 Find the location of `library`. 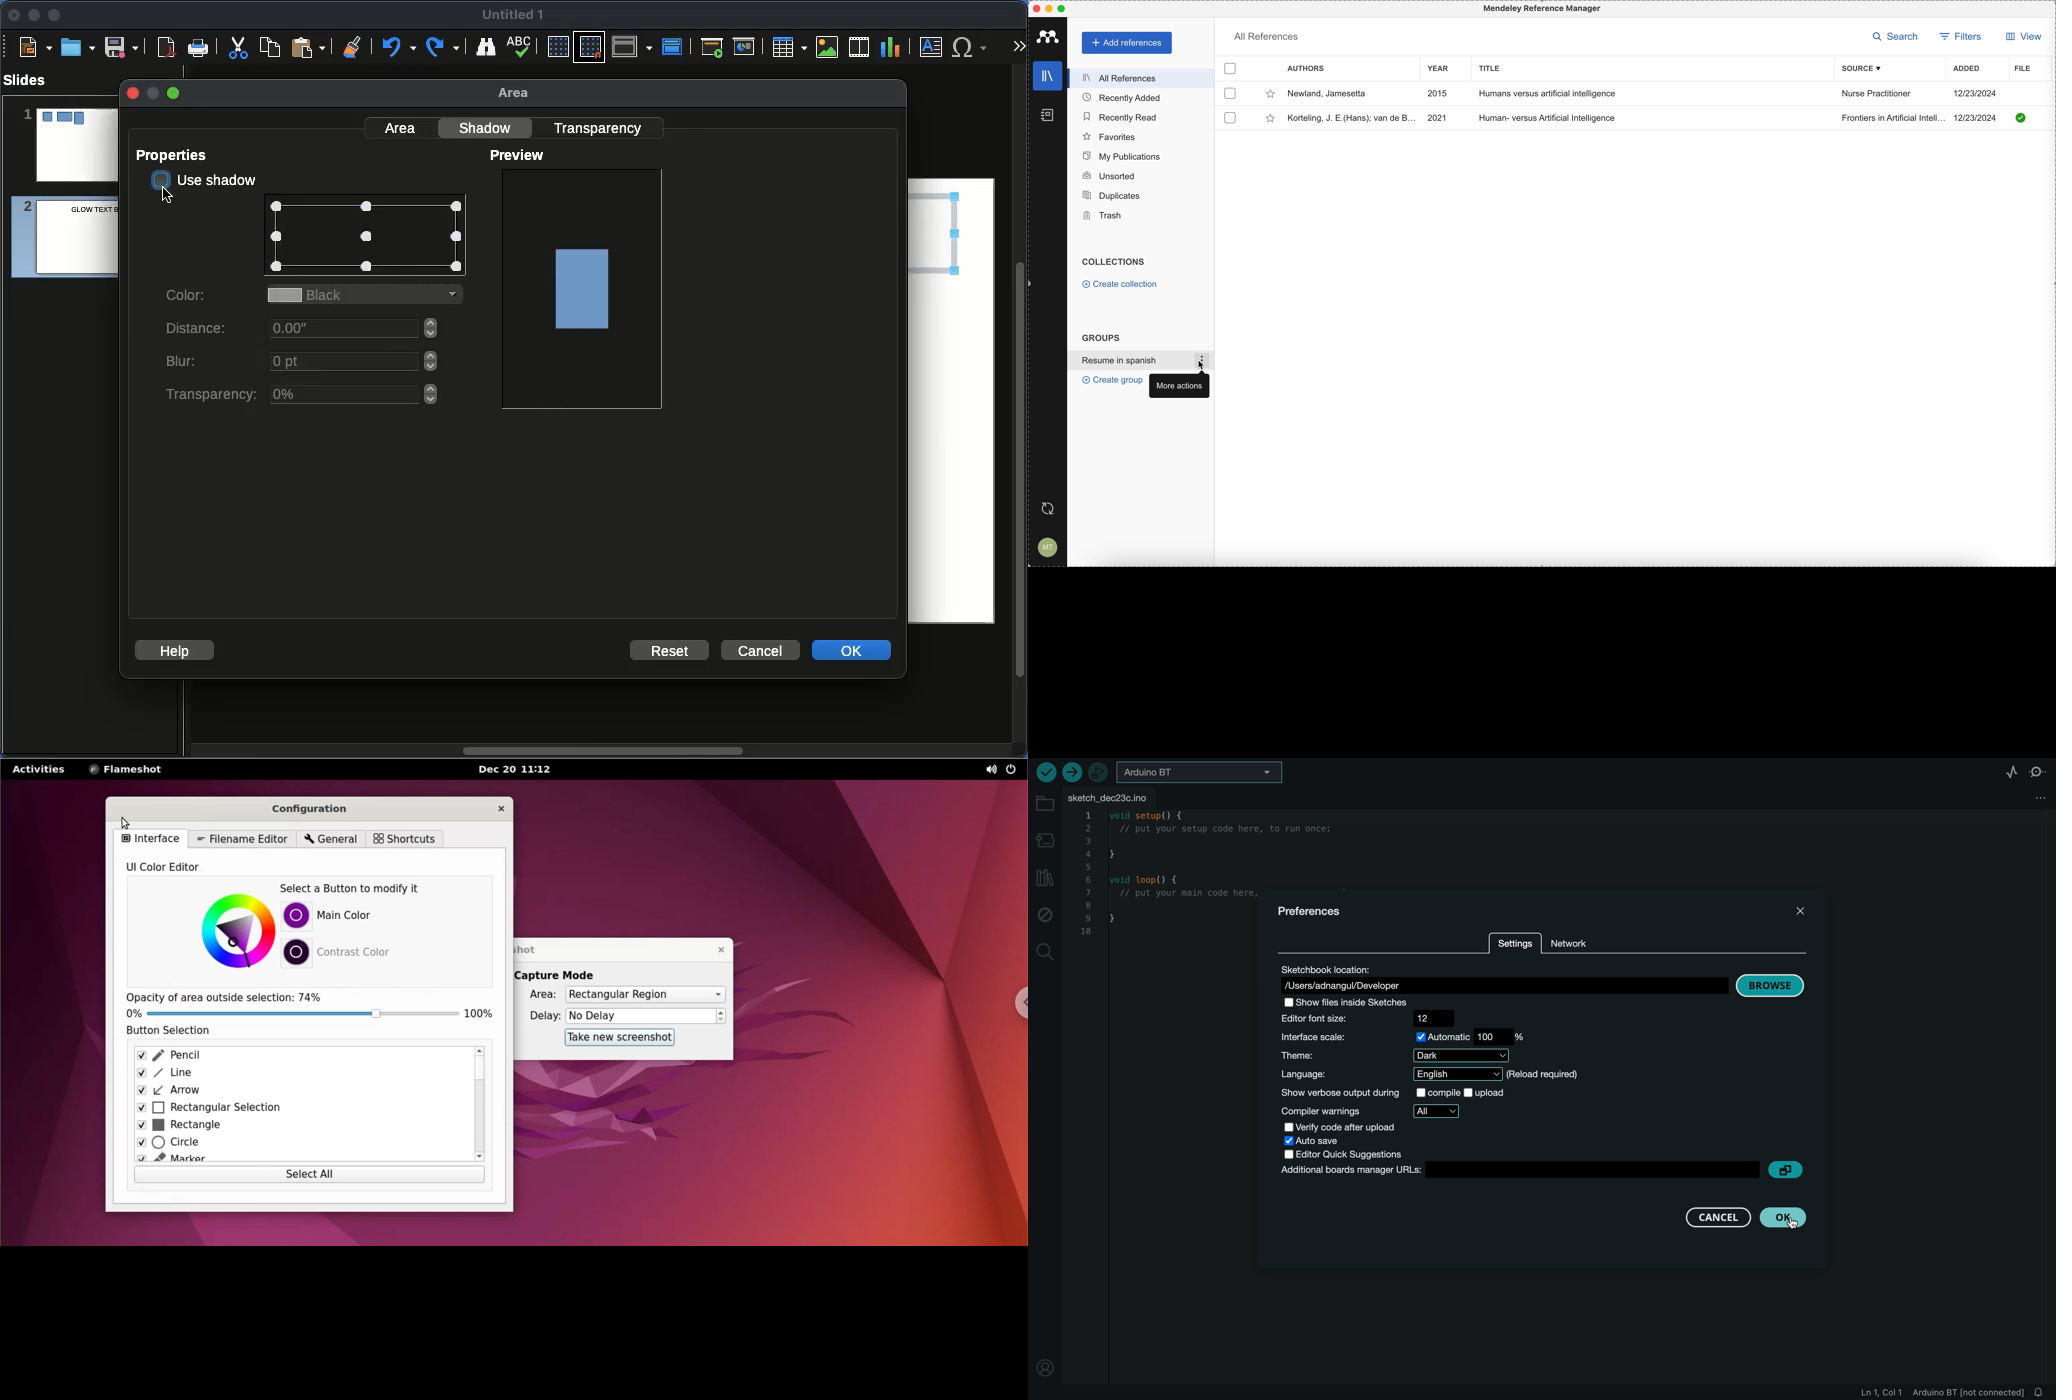

library is located at coordinates (1047, 76).